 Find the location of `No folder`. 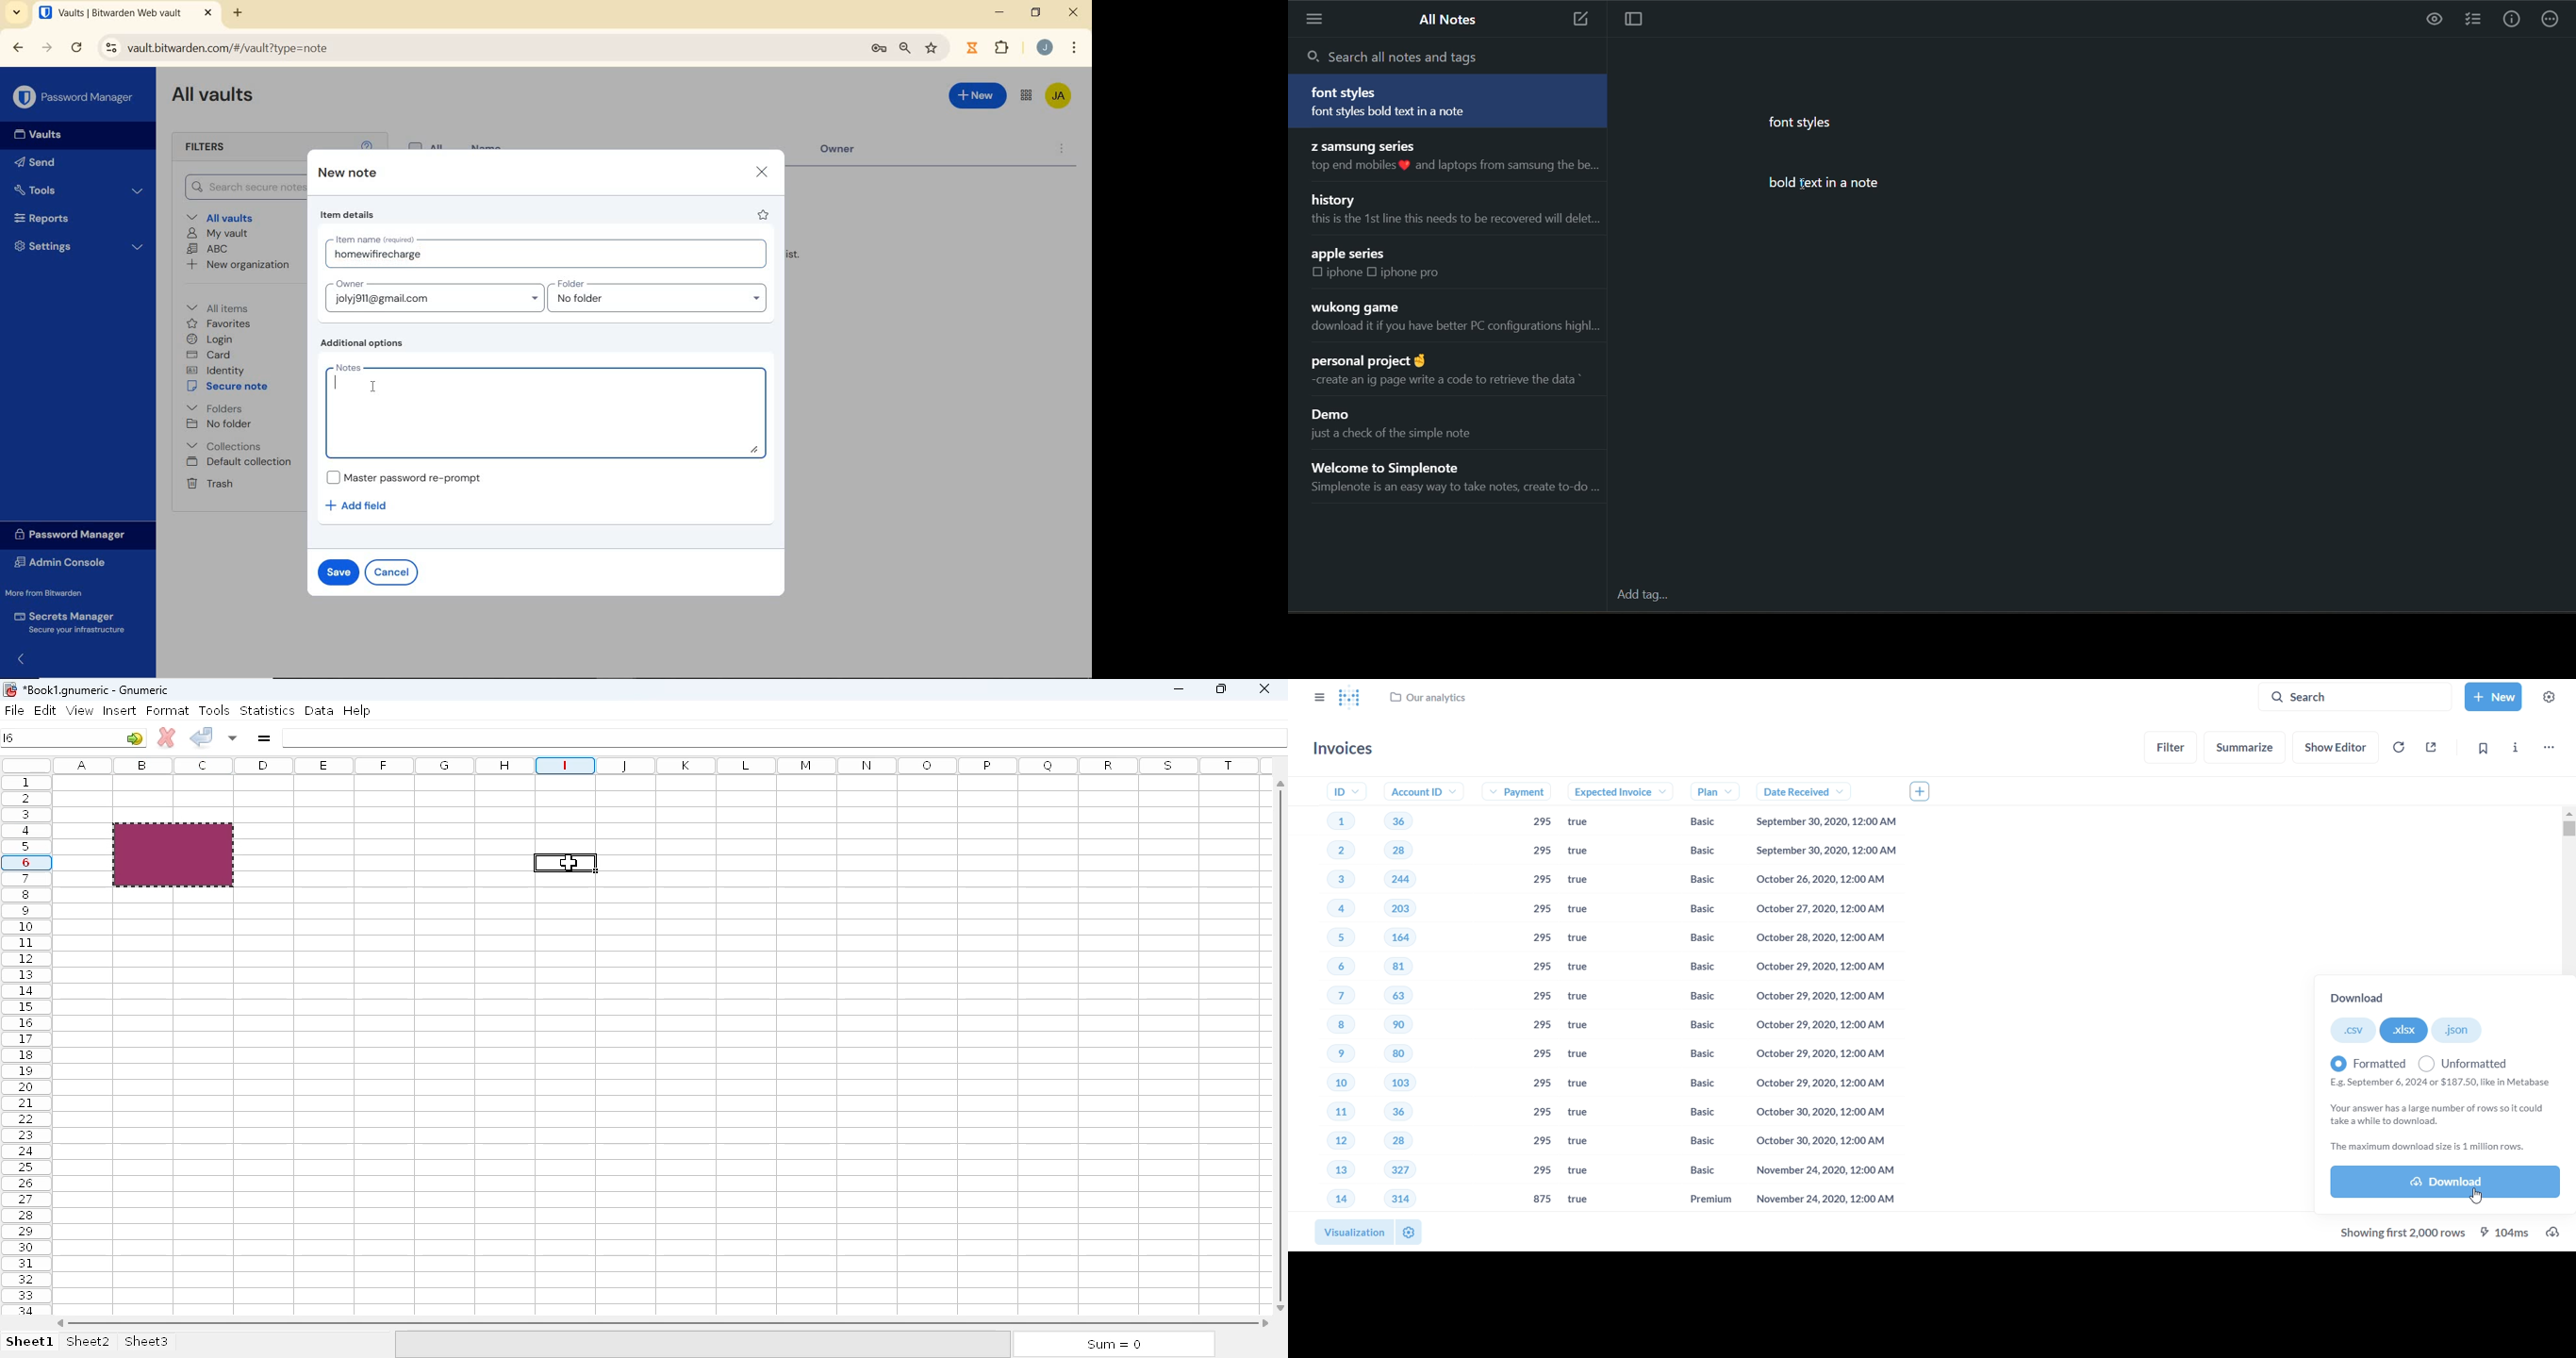

No folder is located at coordinates (219, 424).